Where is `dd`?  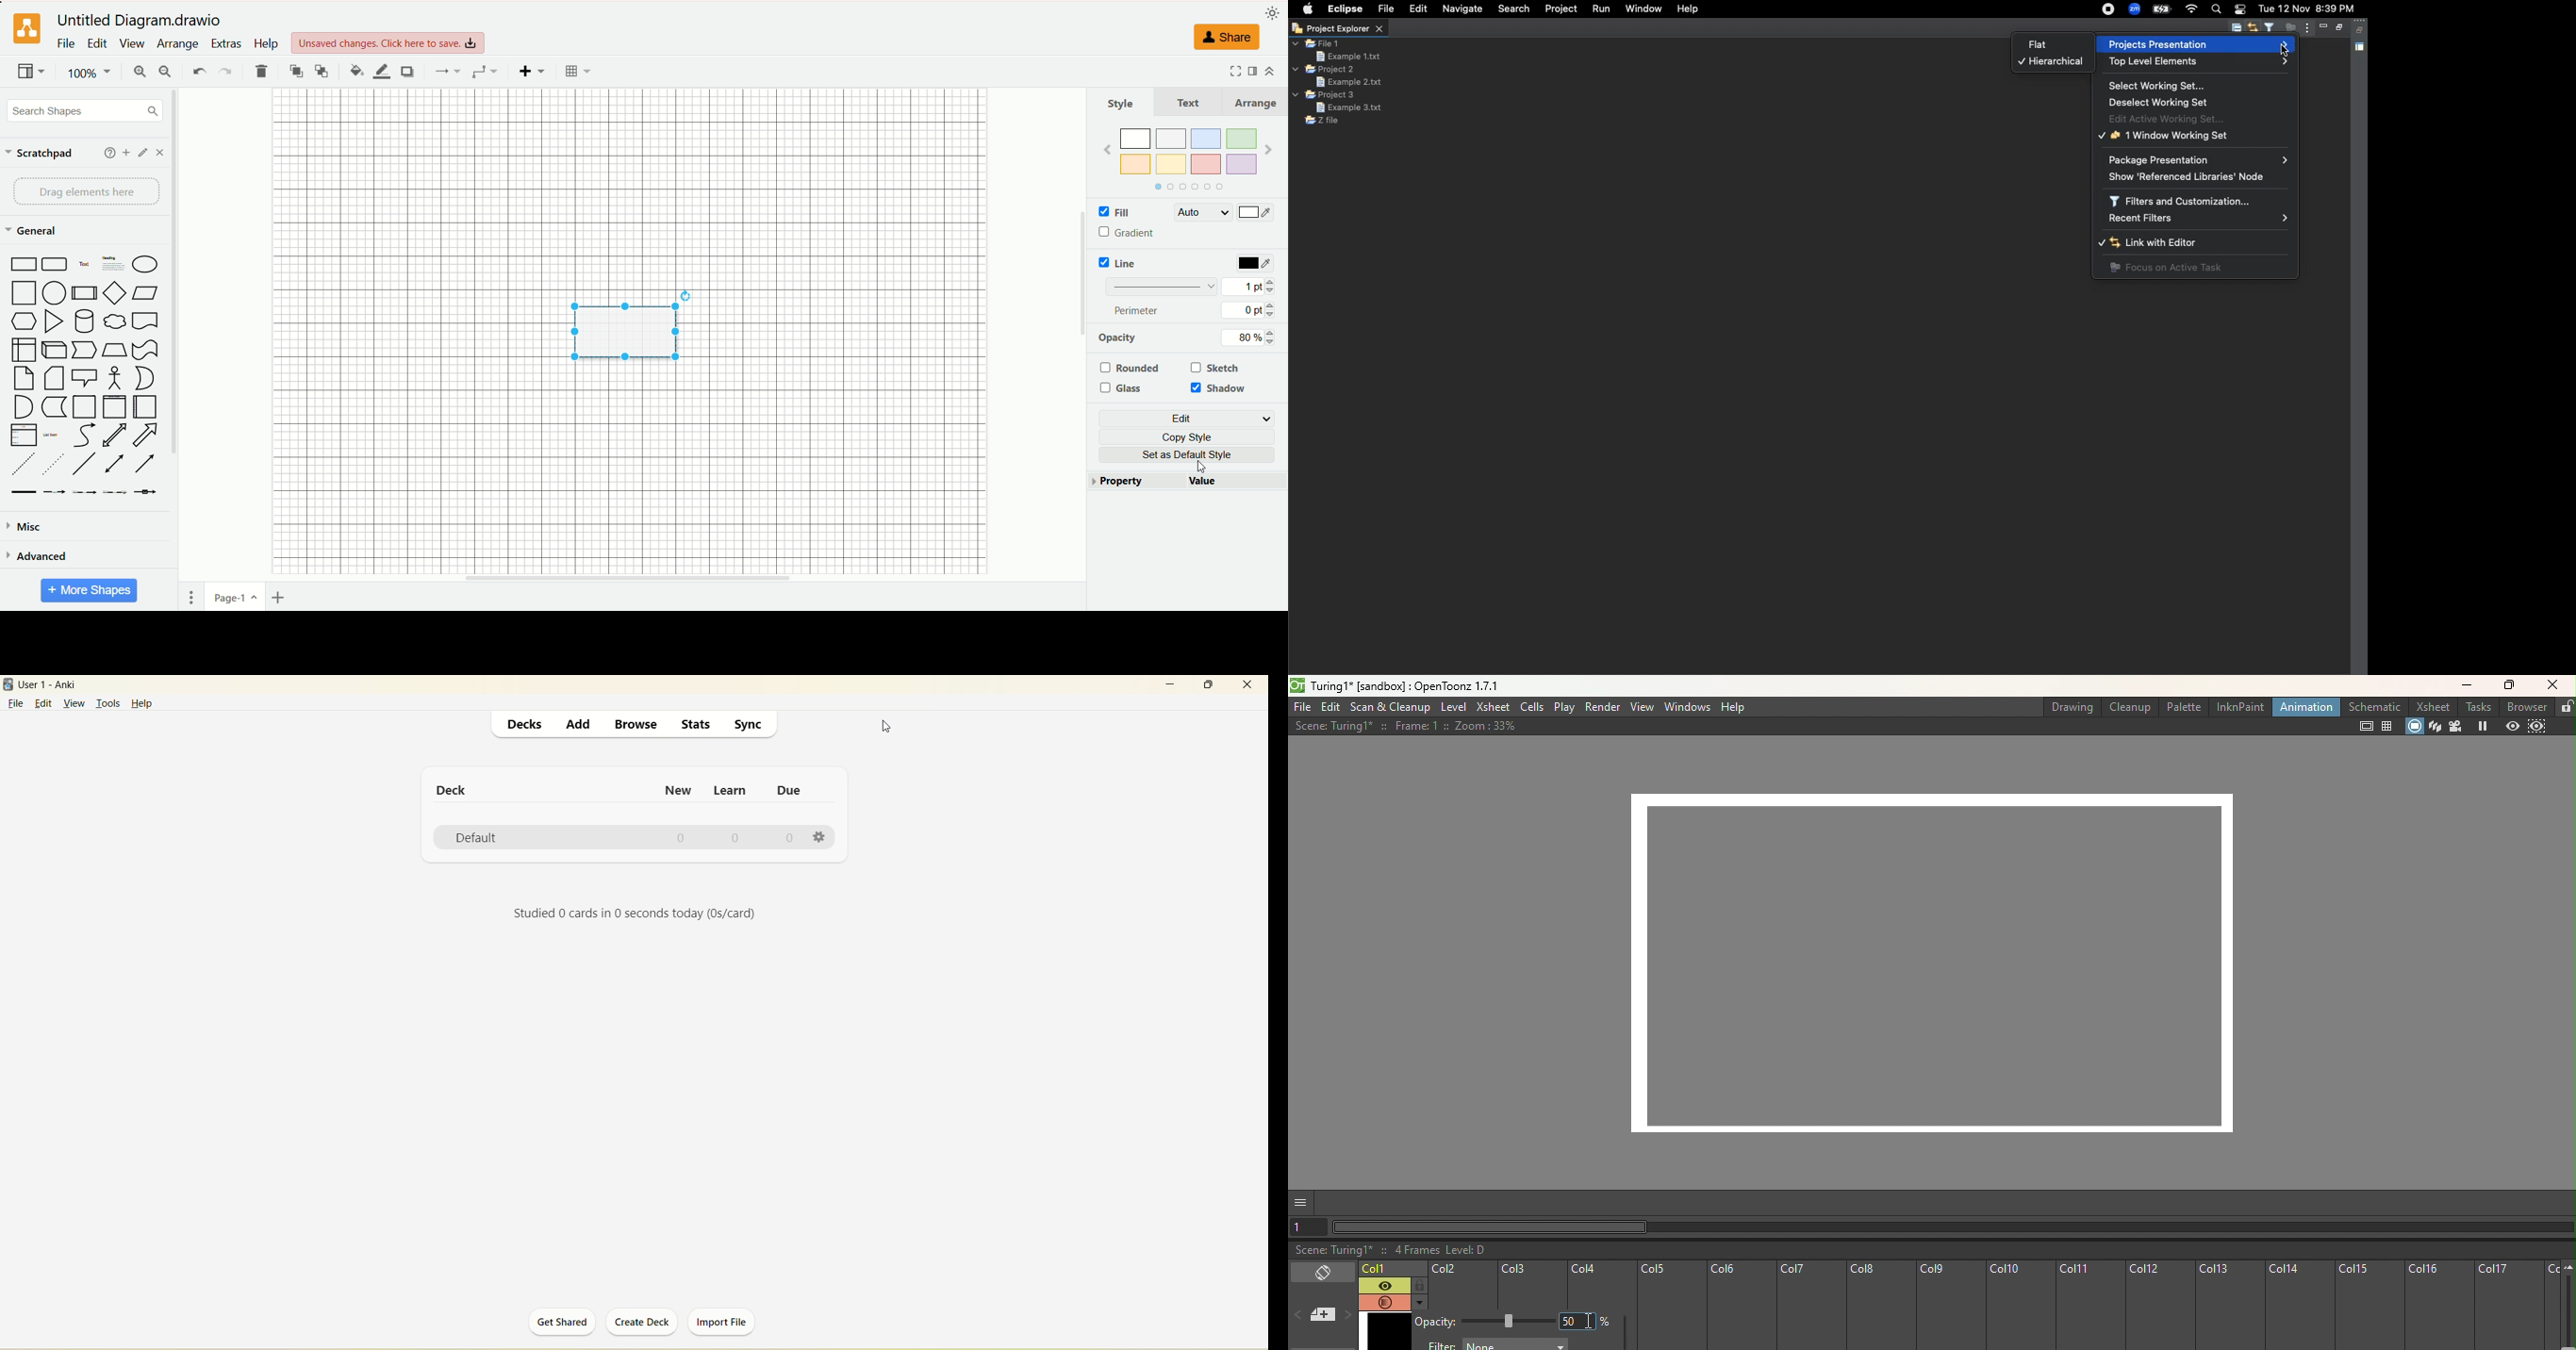
dd is located at coordinates (580, 726).